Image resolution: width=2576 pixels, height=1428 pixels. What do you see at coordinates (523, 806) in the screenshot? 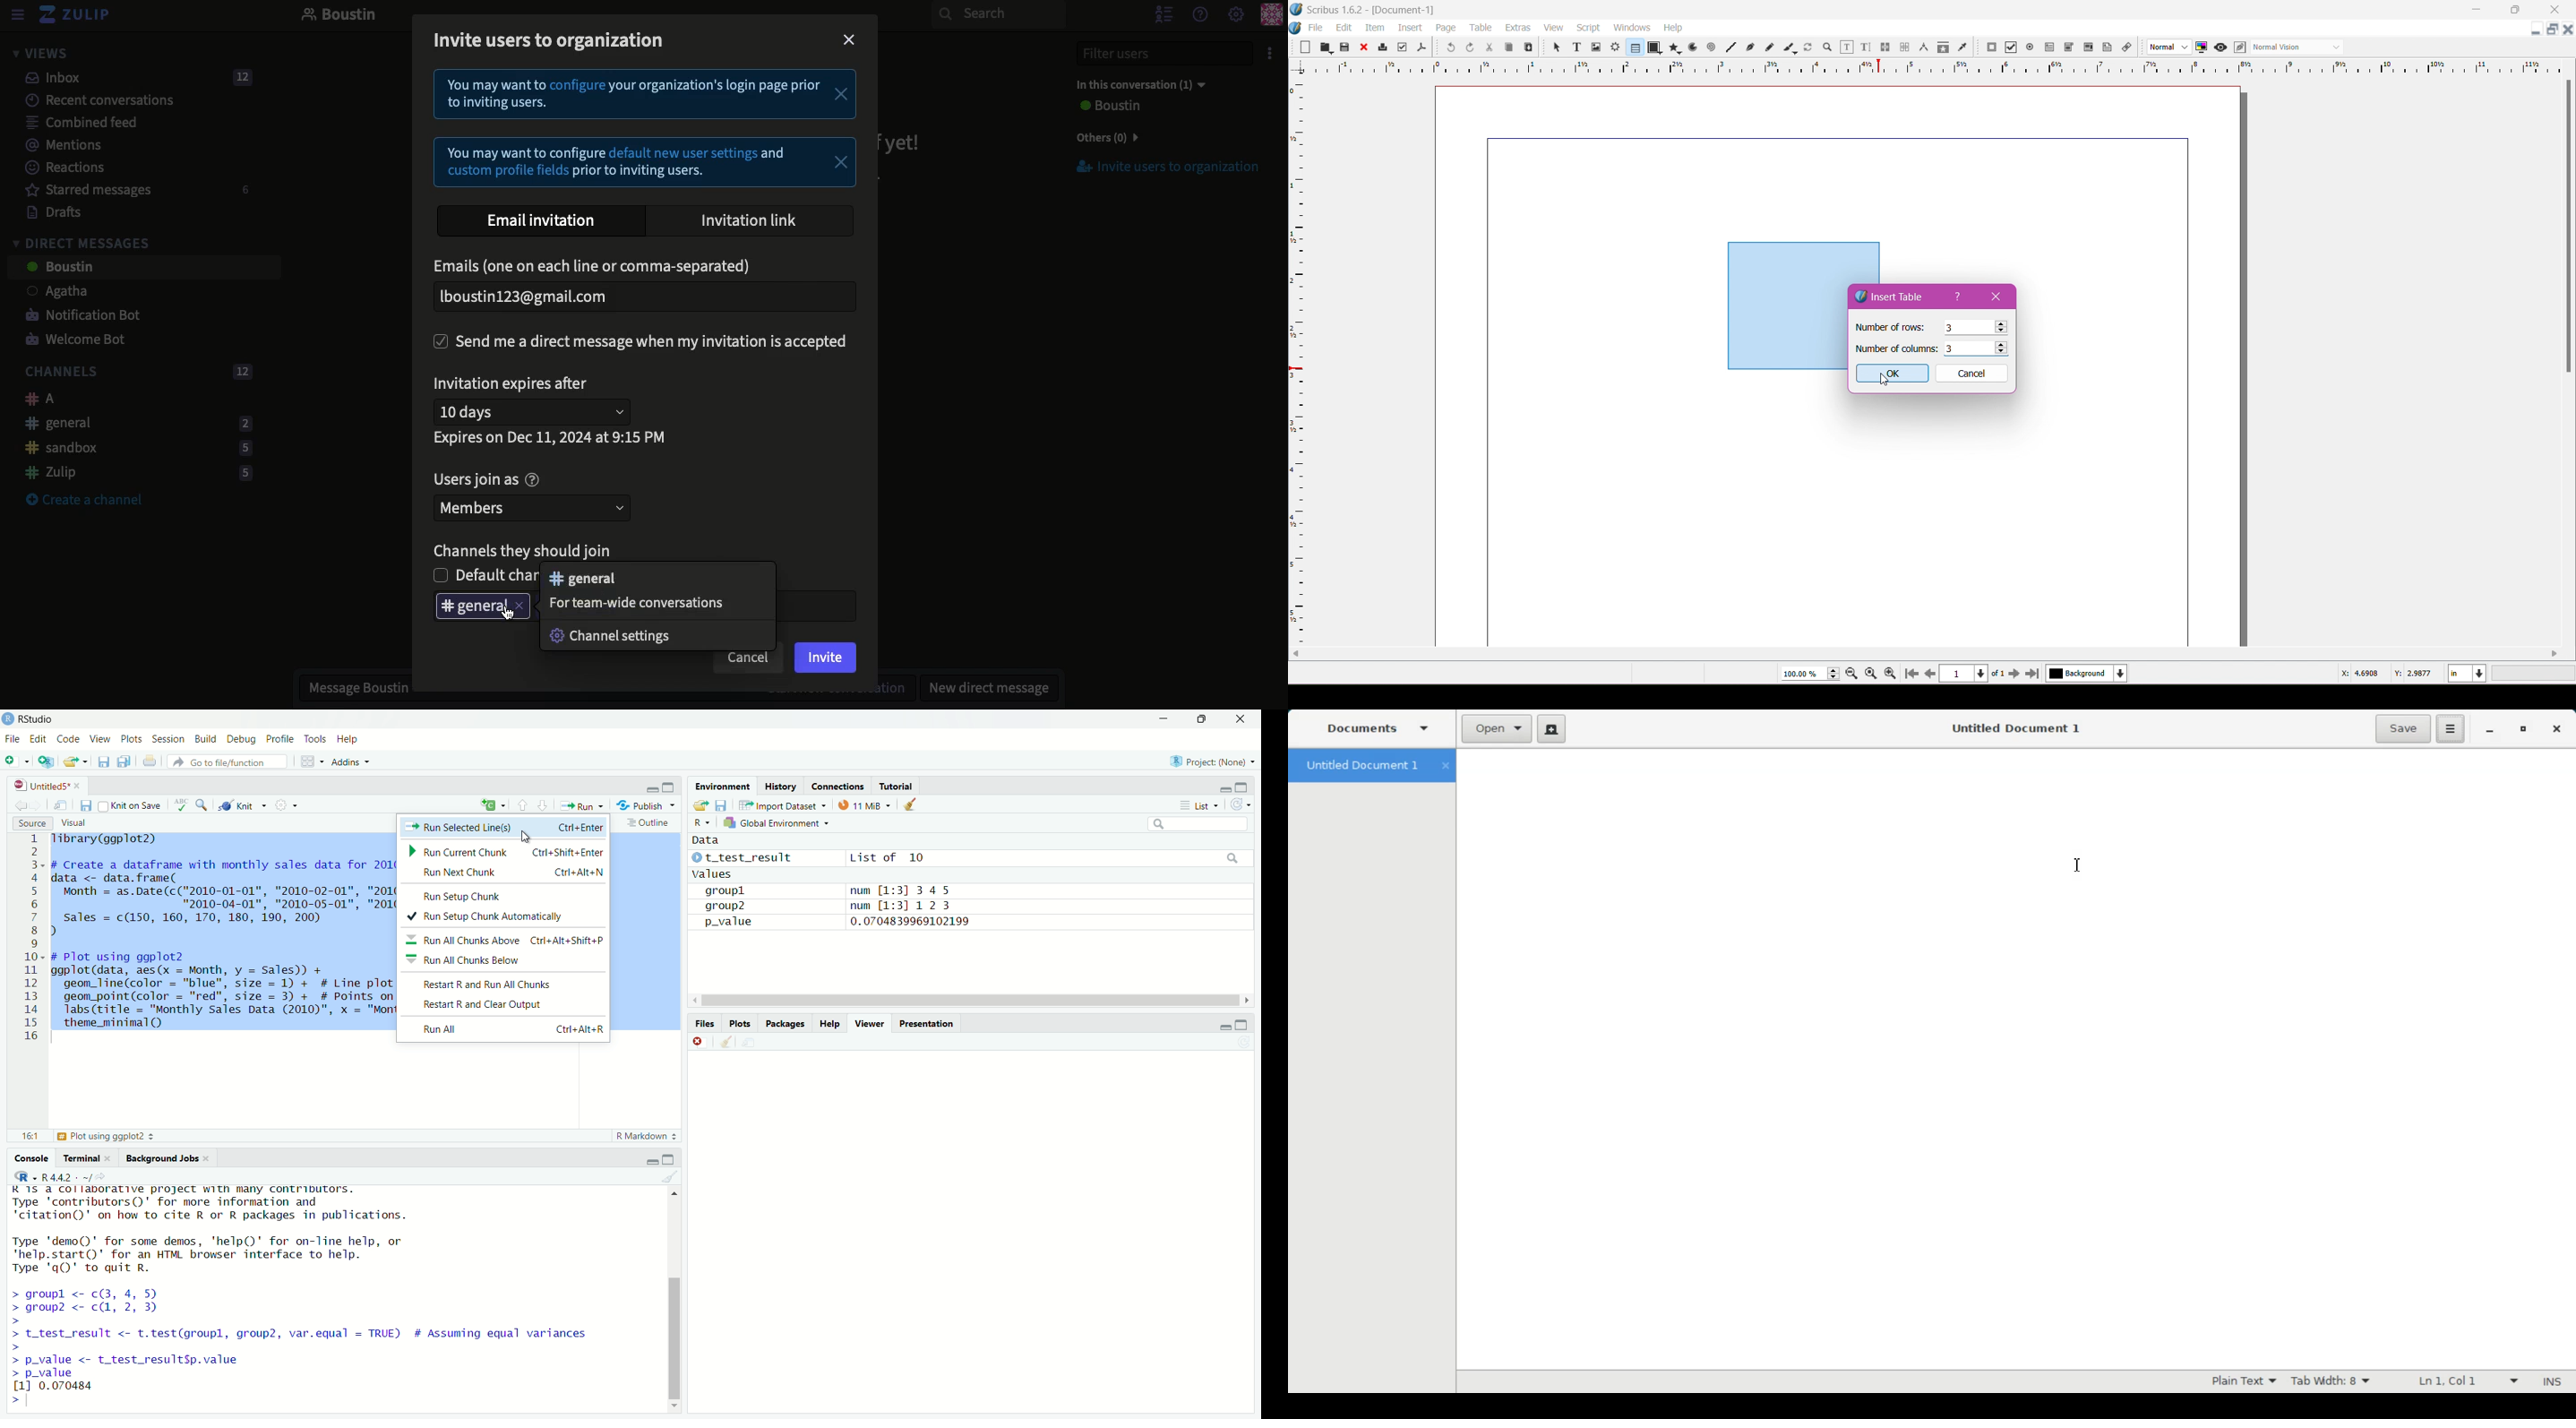
I see `go to previous section` at bounding box center [523, 806].